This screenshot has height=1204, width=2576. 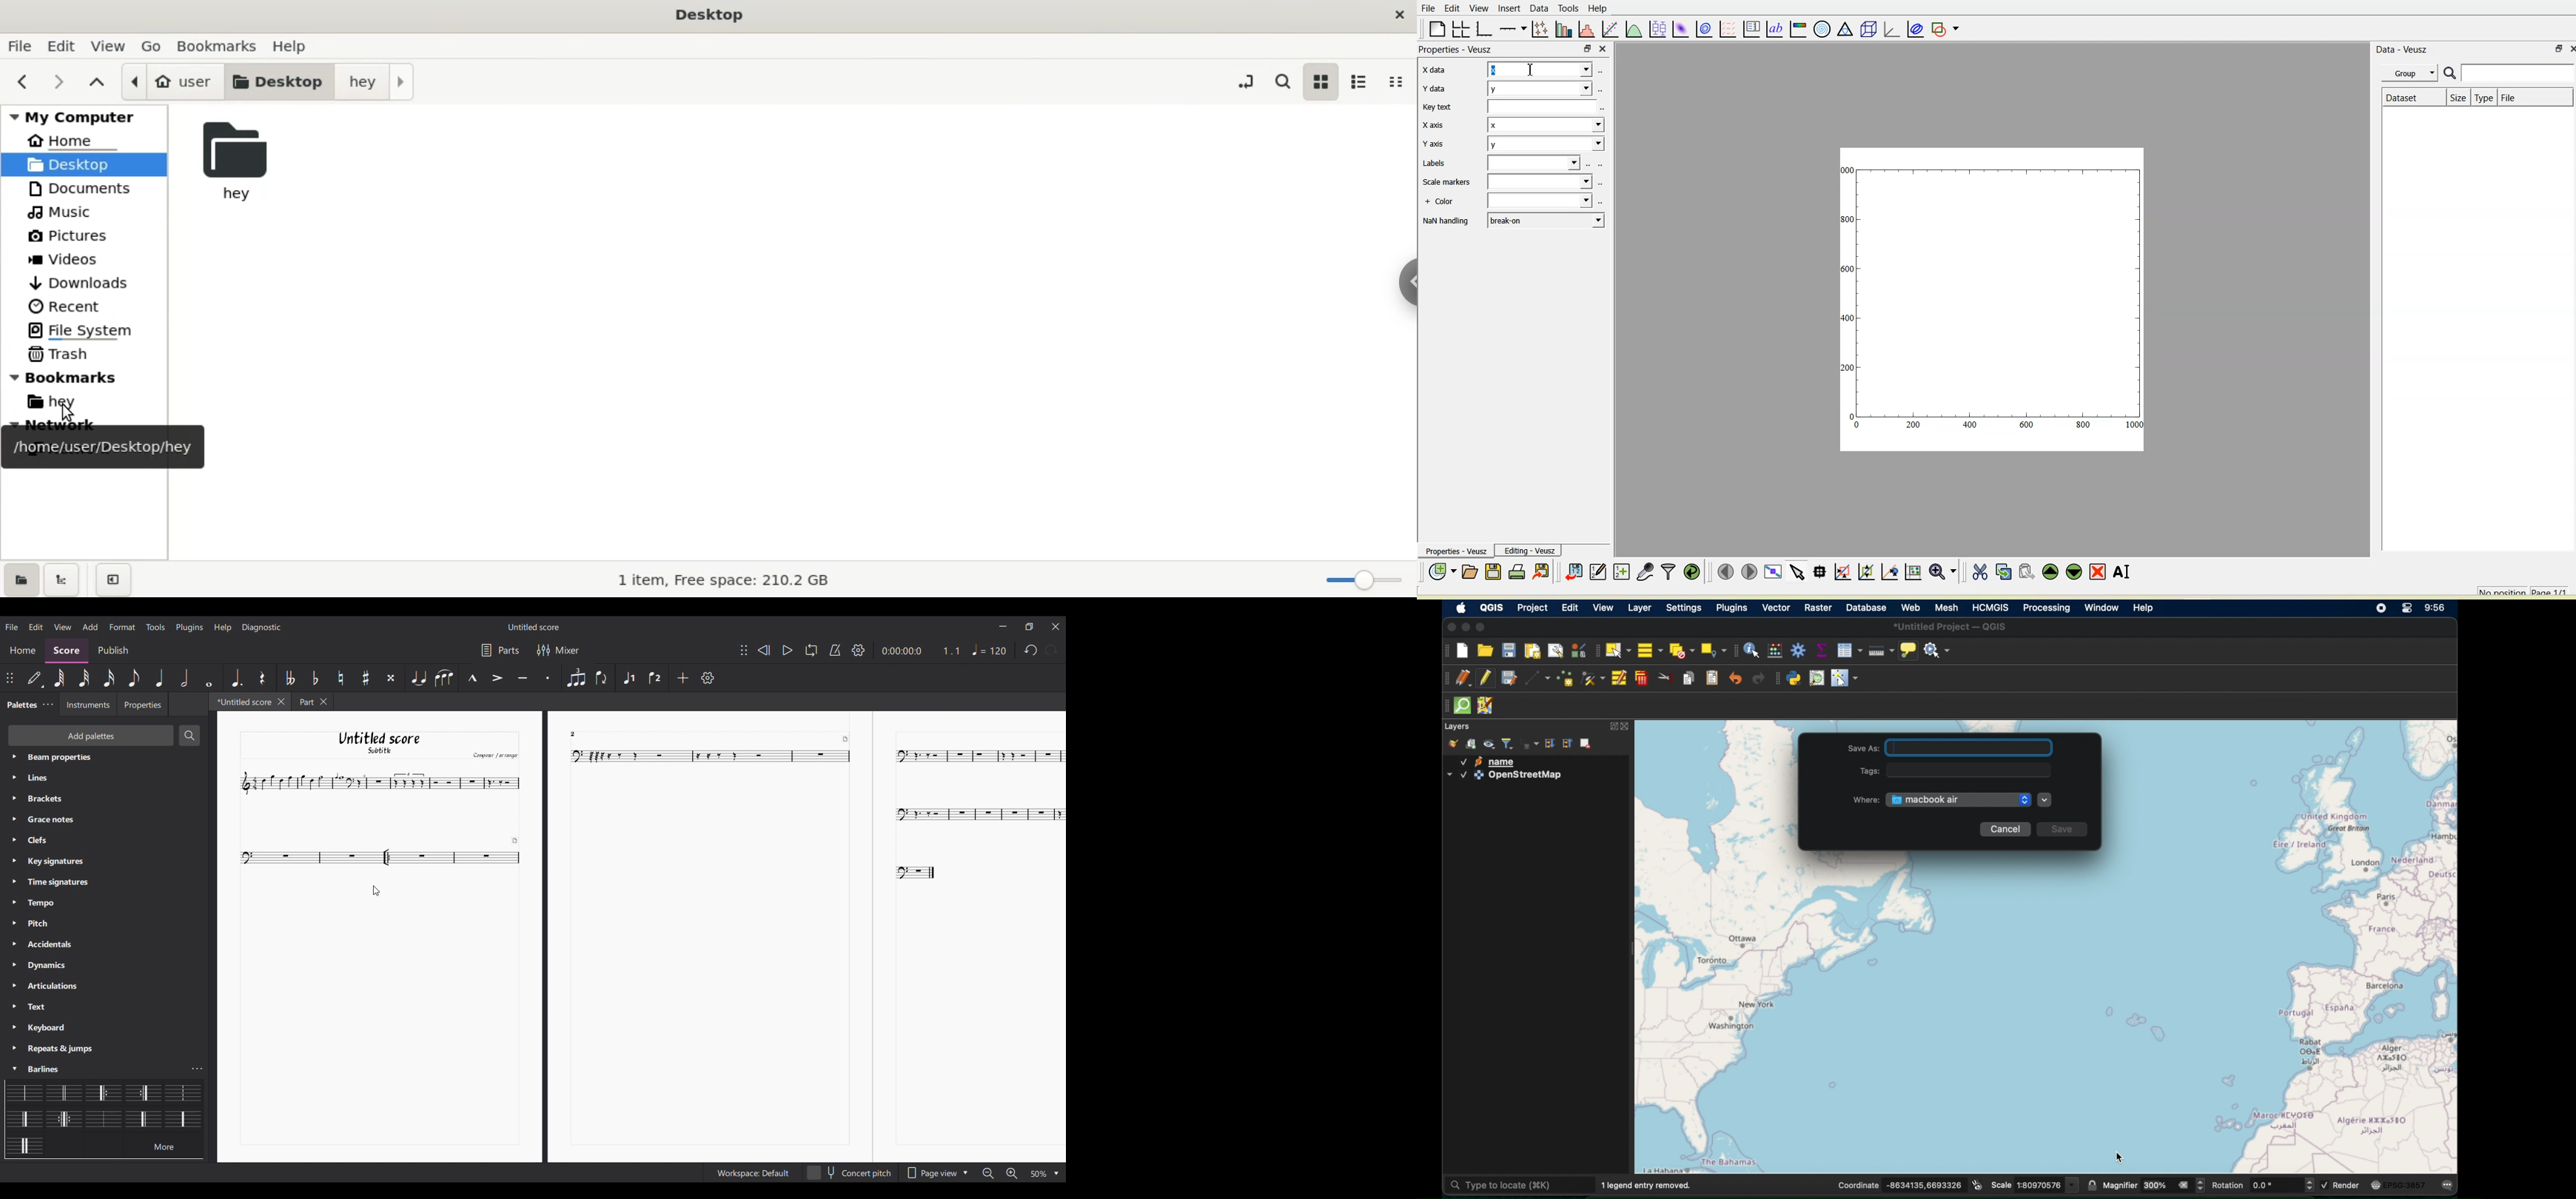 What do you see at coordinates (1490, 744) in the screenshot?
I see `manage map themes` at bounding box center [1490, 744].